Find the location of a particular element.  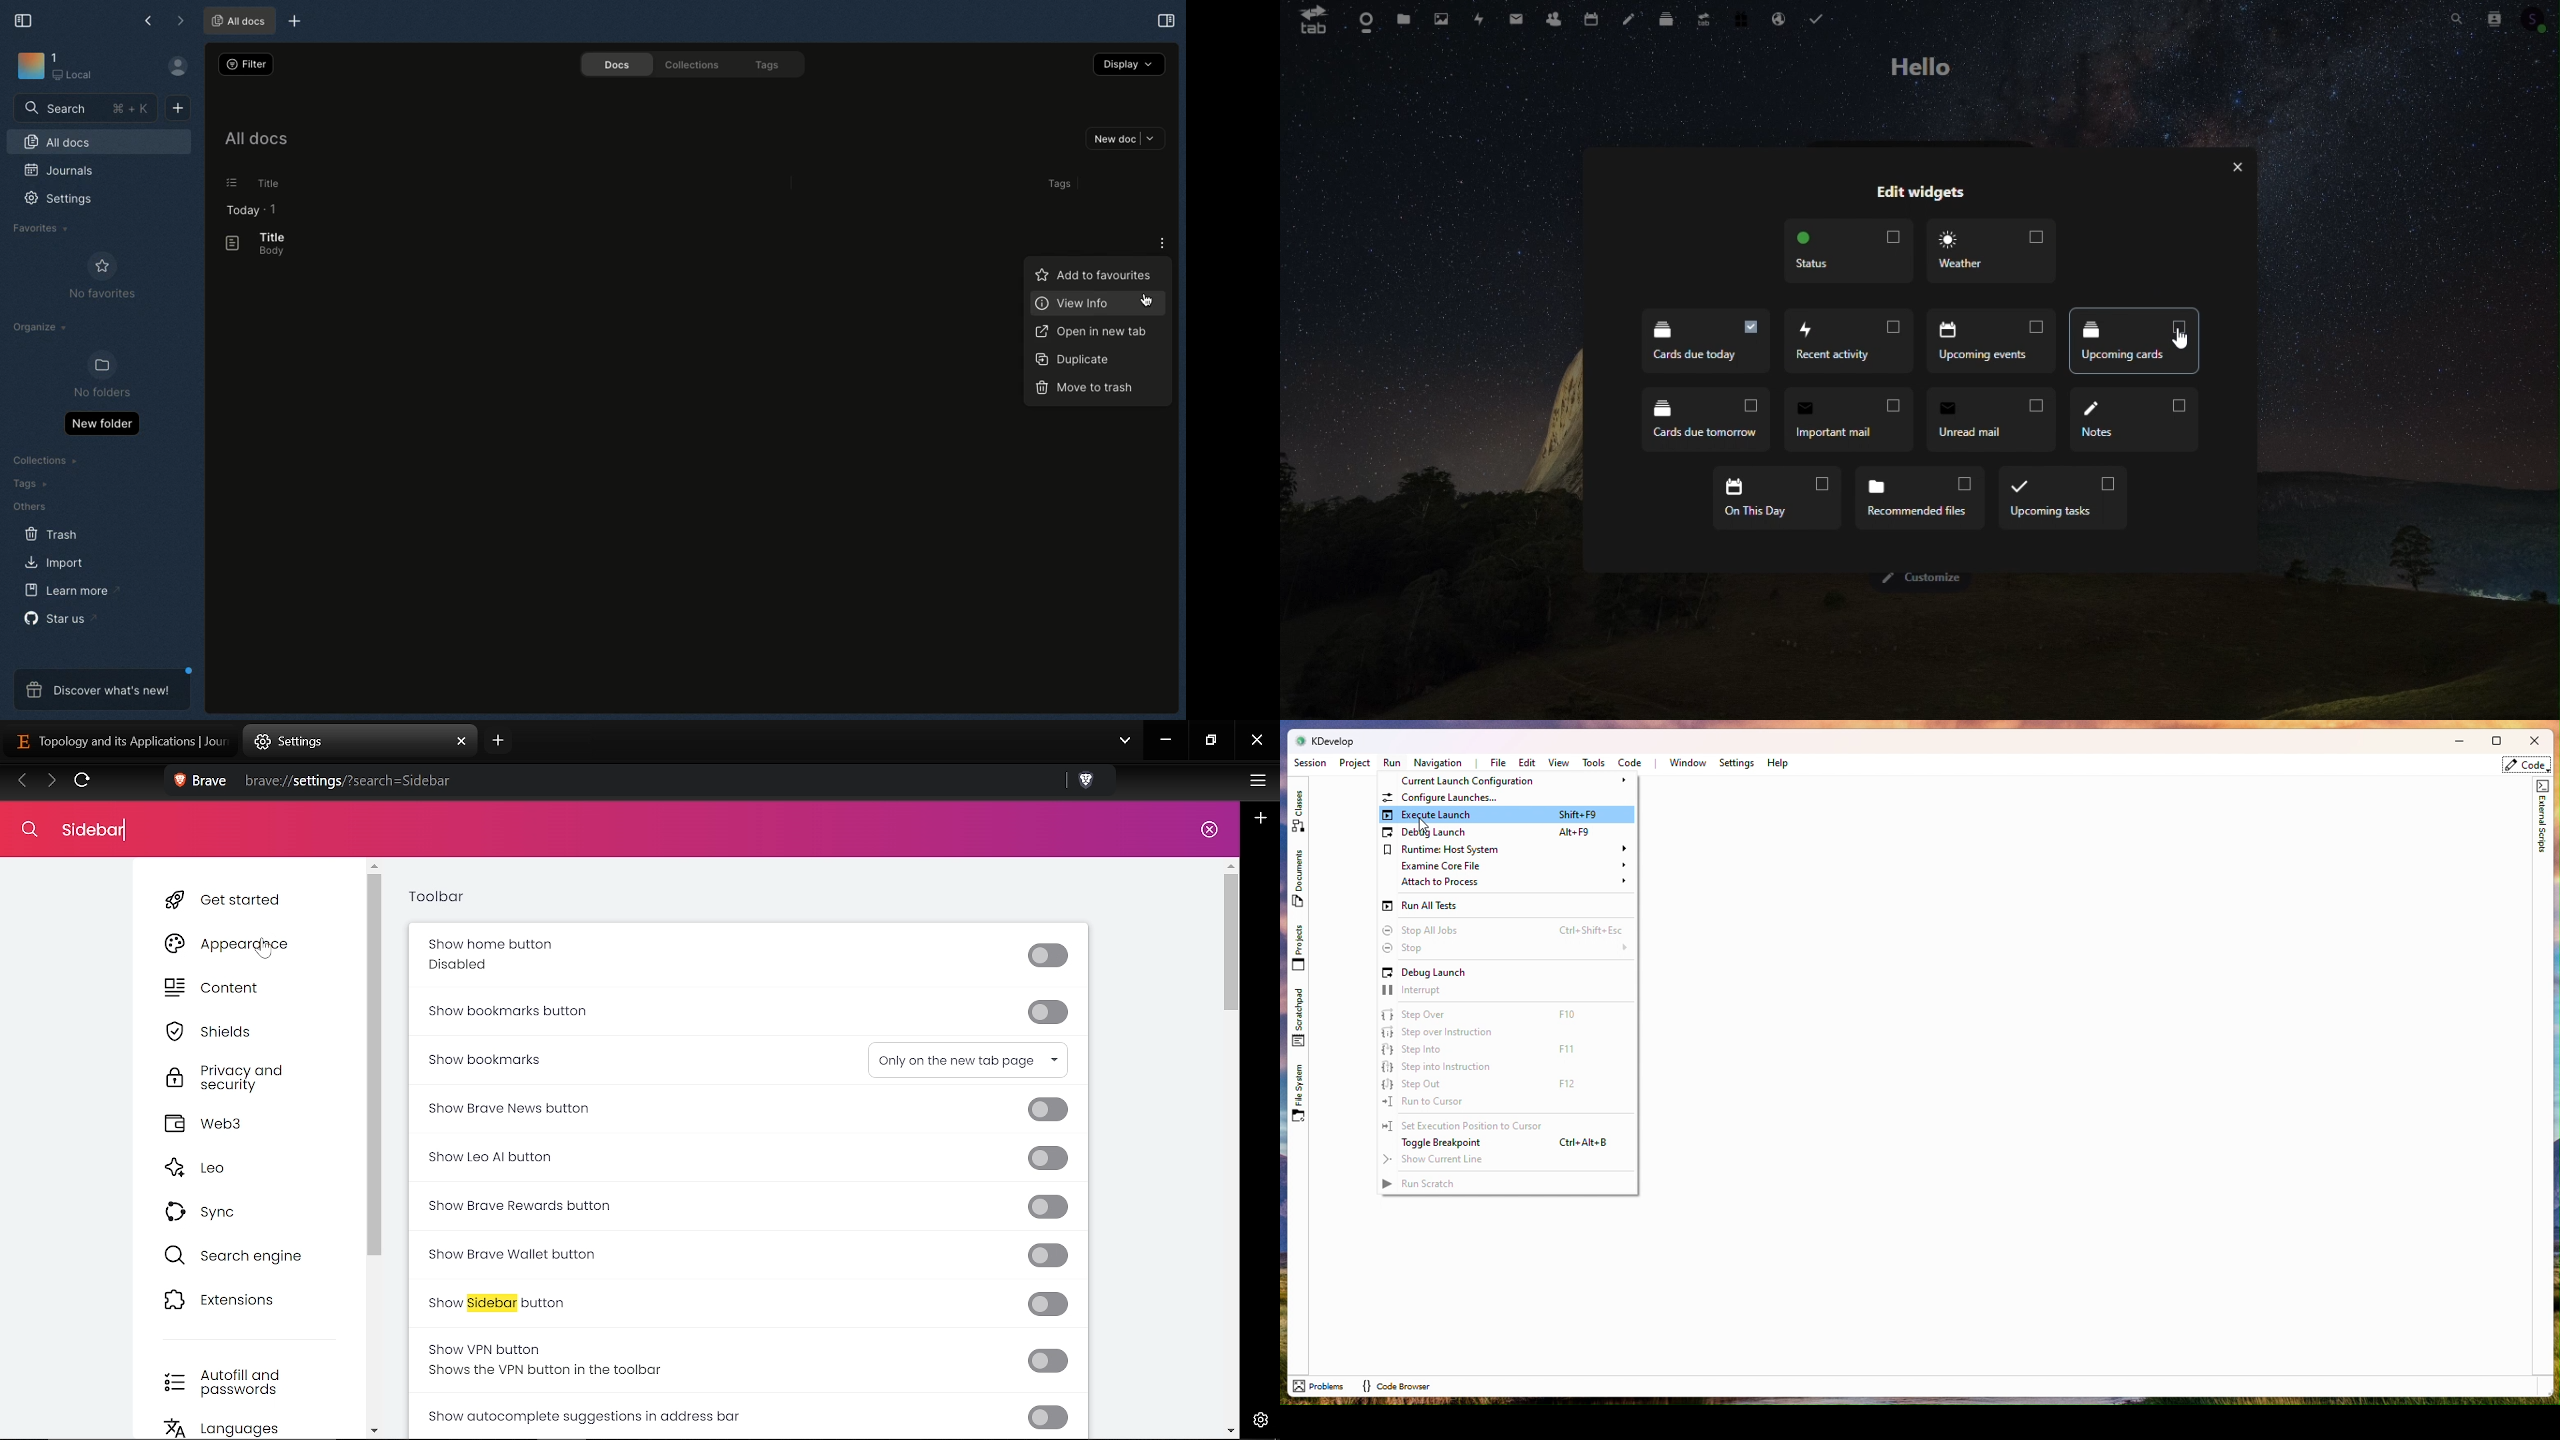

On this day is located at coordinates (1774, 499).